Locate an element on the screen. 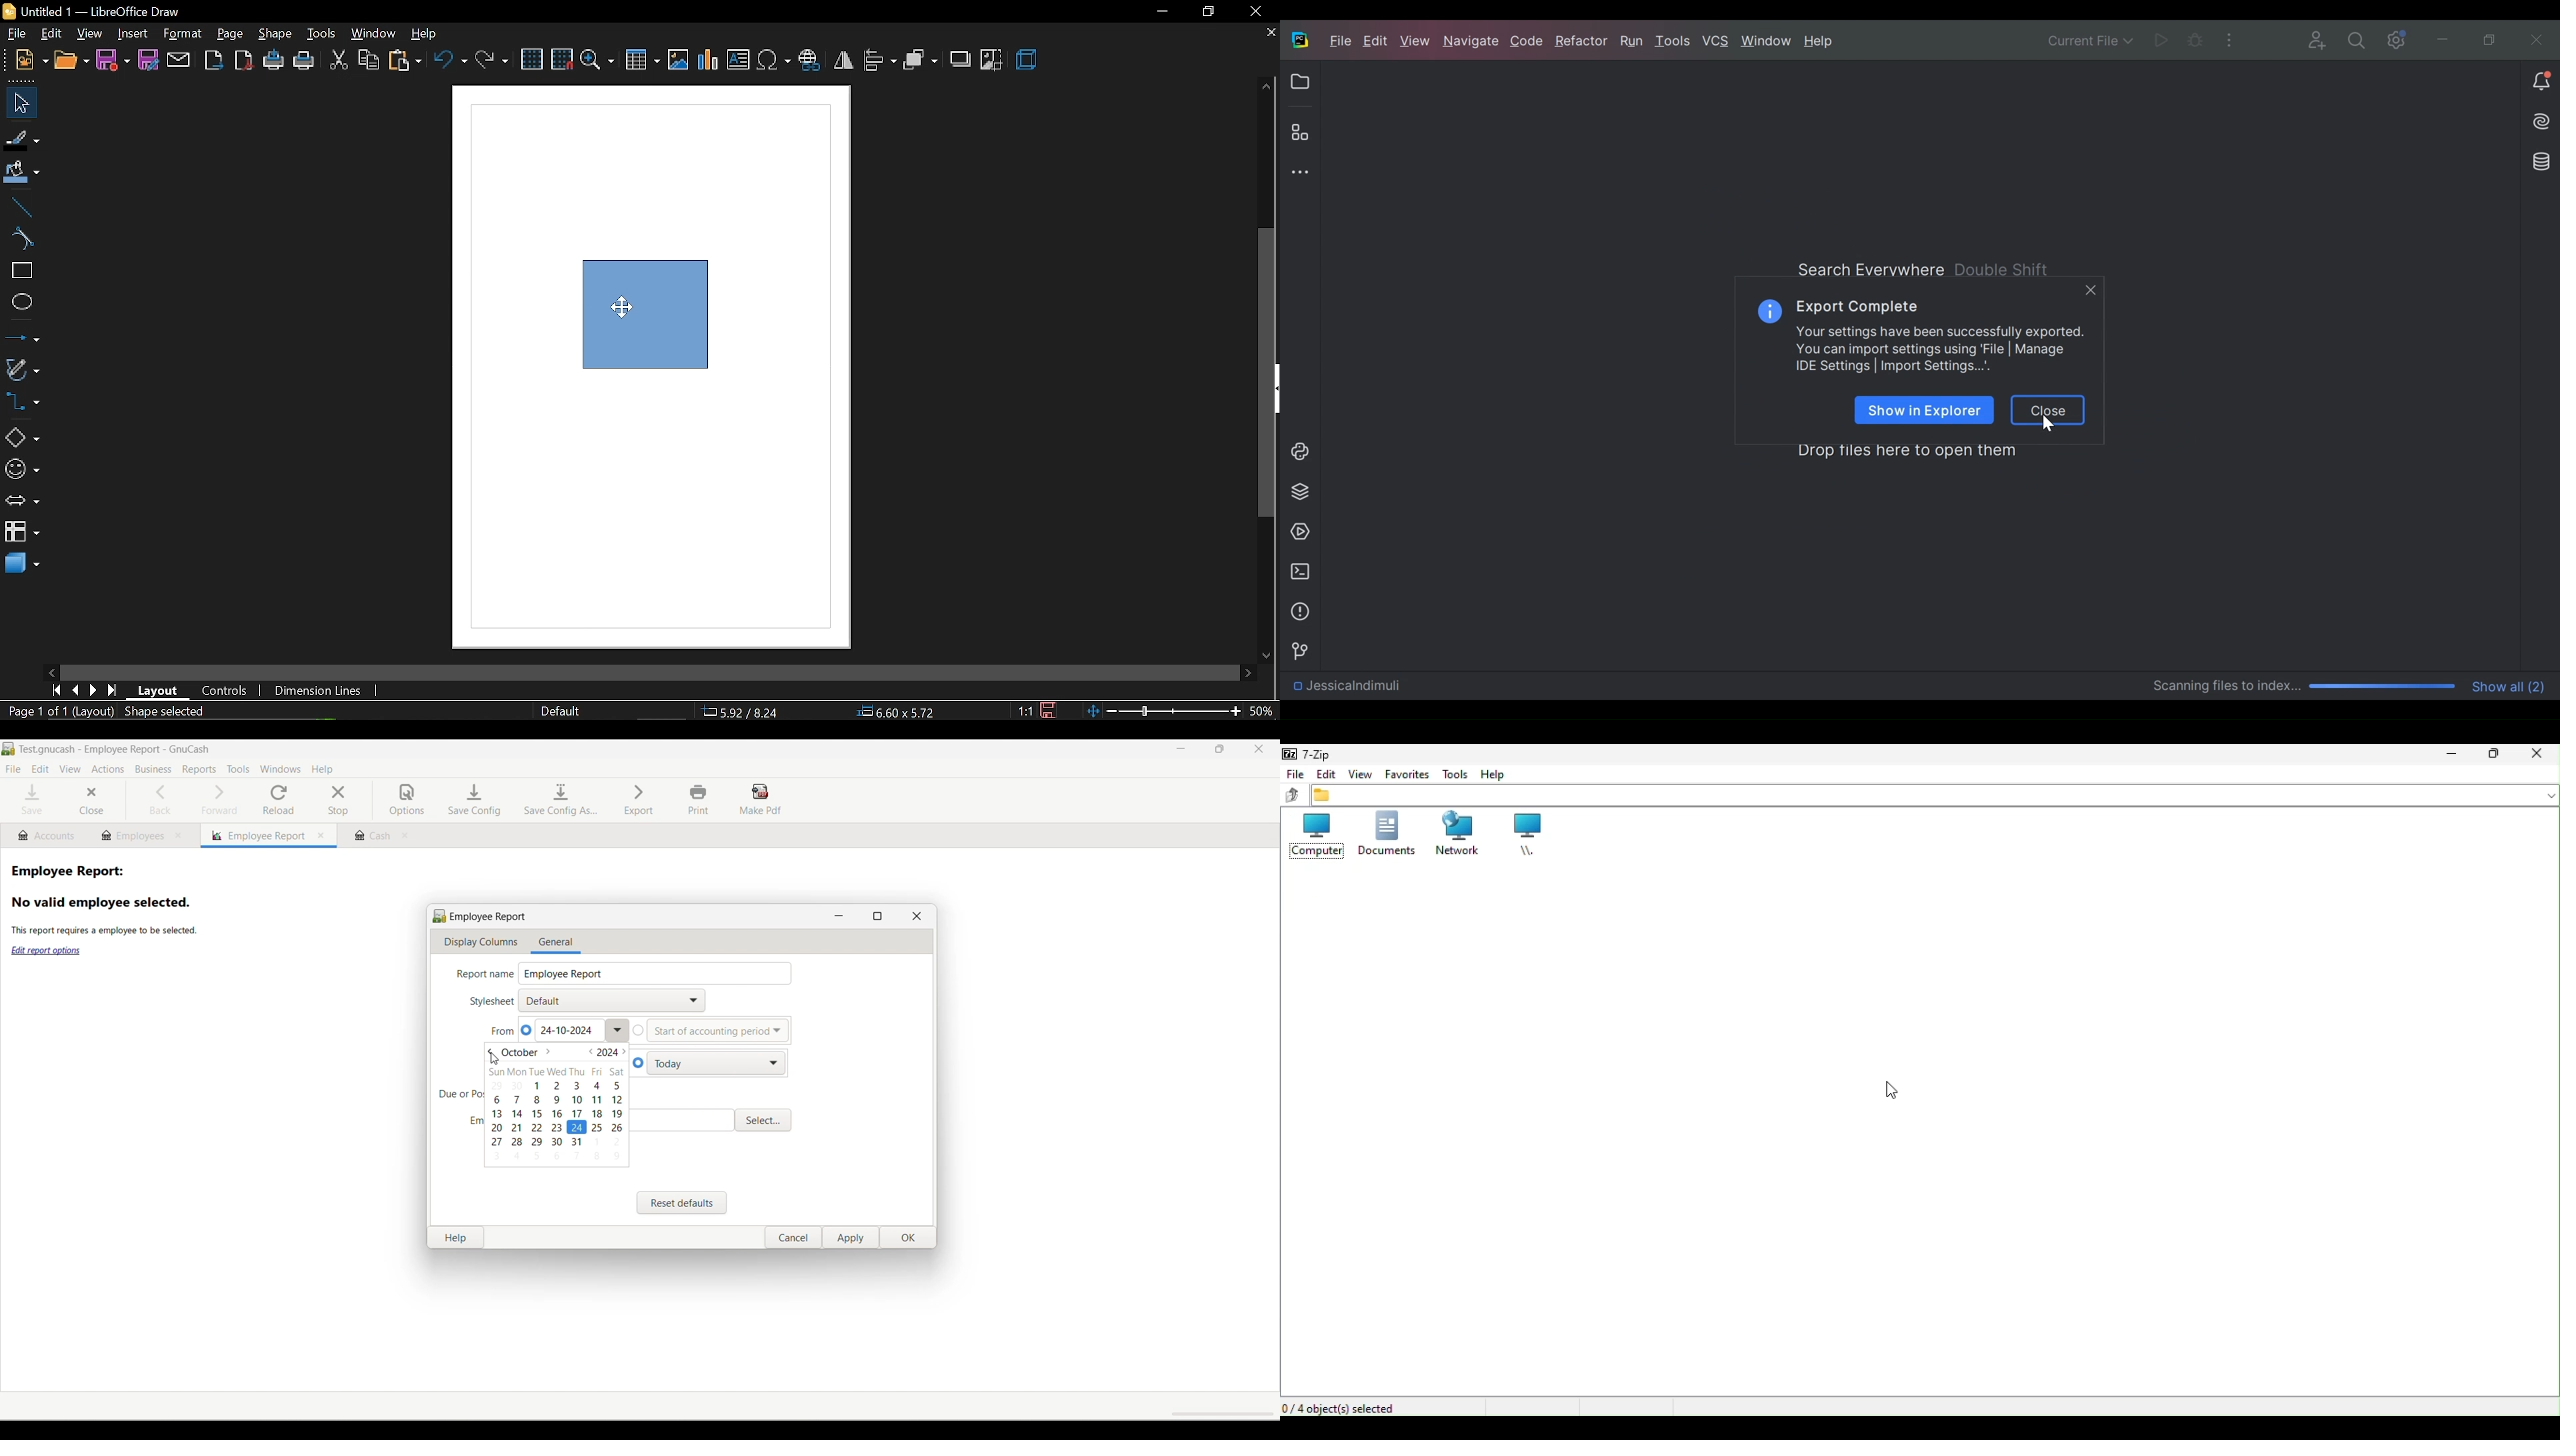 This screenshot has width=2576, height=1456. save as is located at coordinates (150, 61).